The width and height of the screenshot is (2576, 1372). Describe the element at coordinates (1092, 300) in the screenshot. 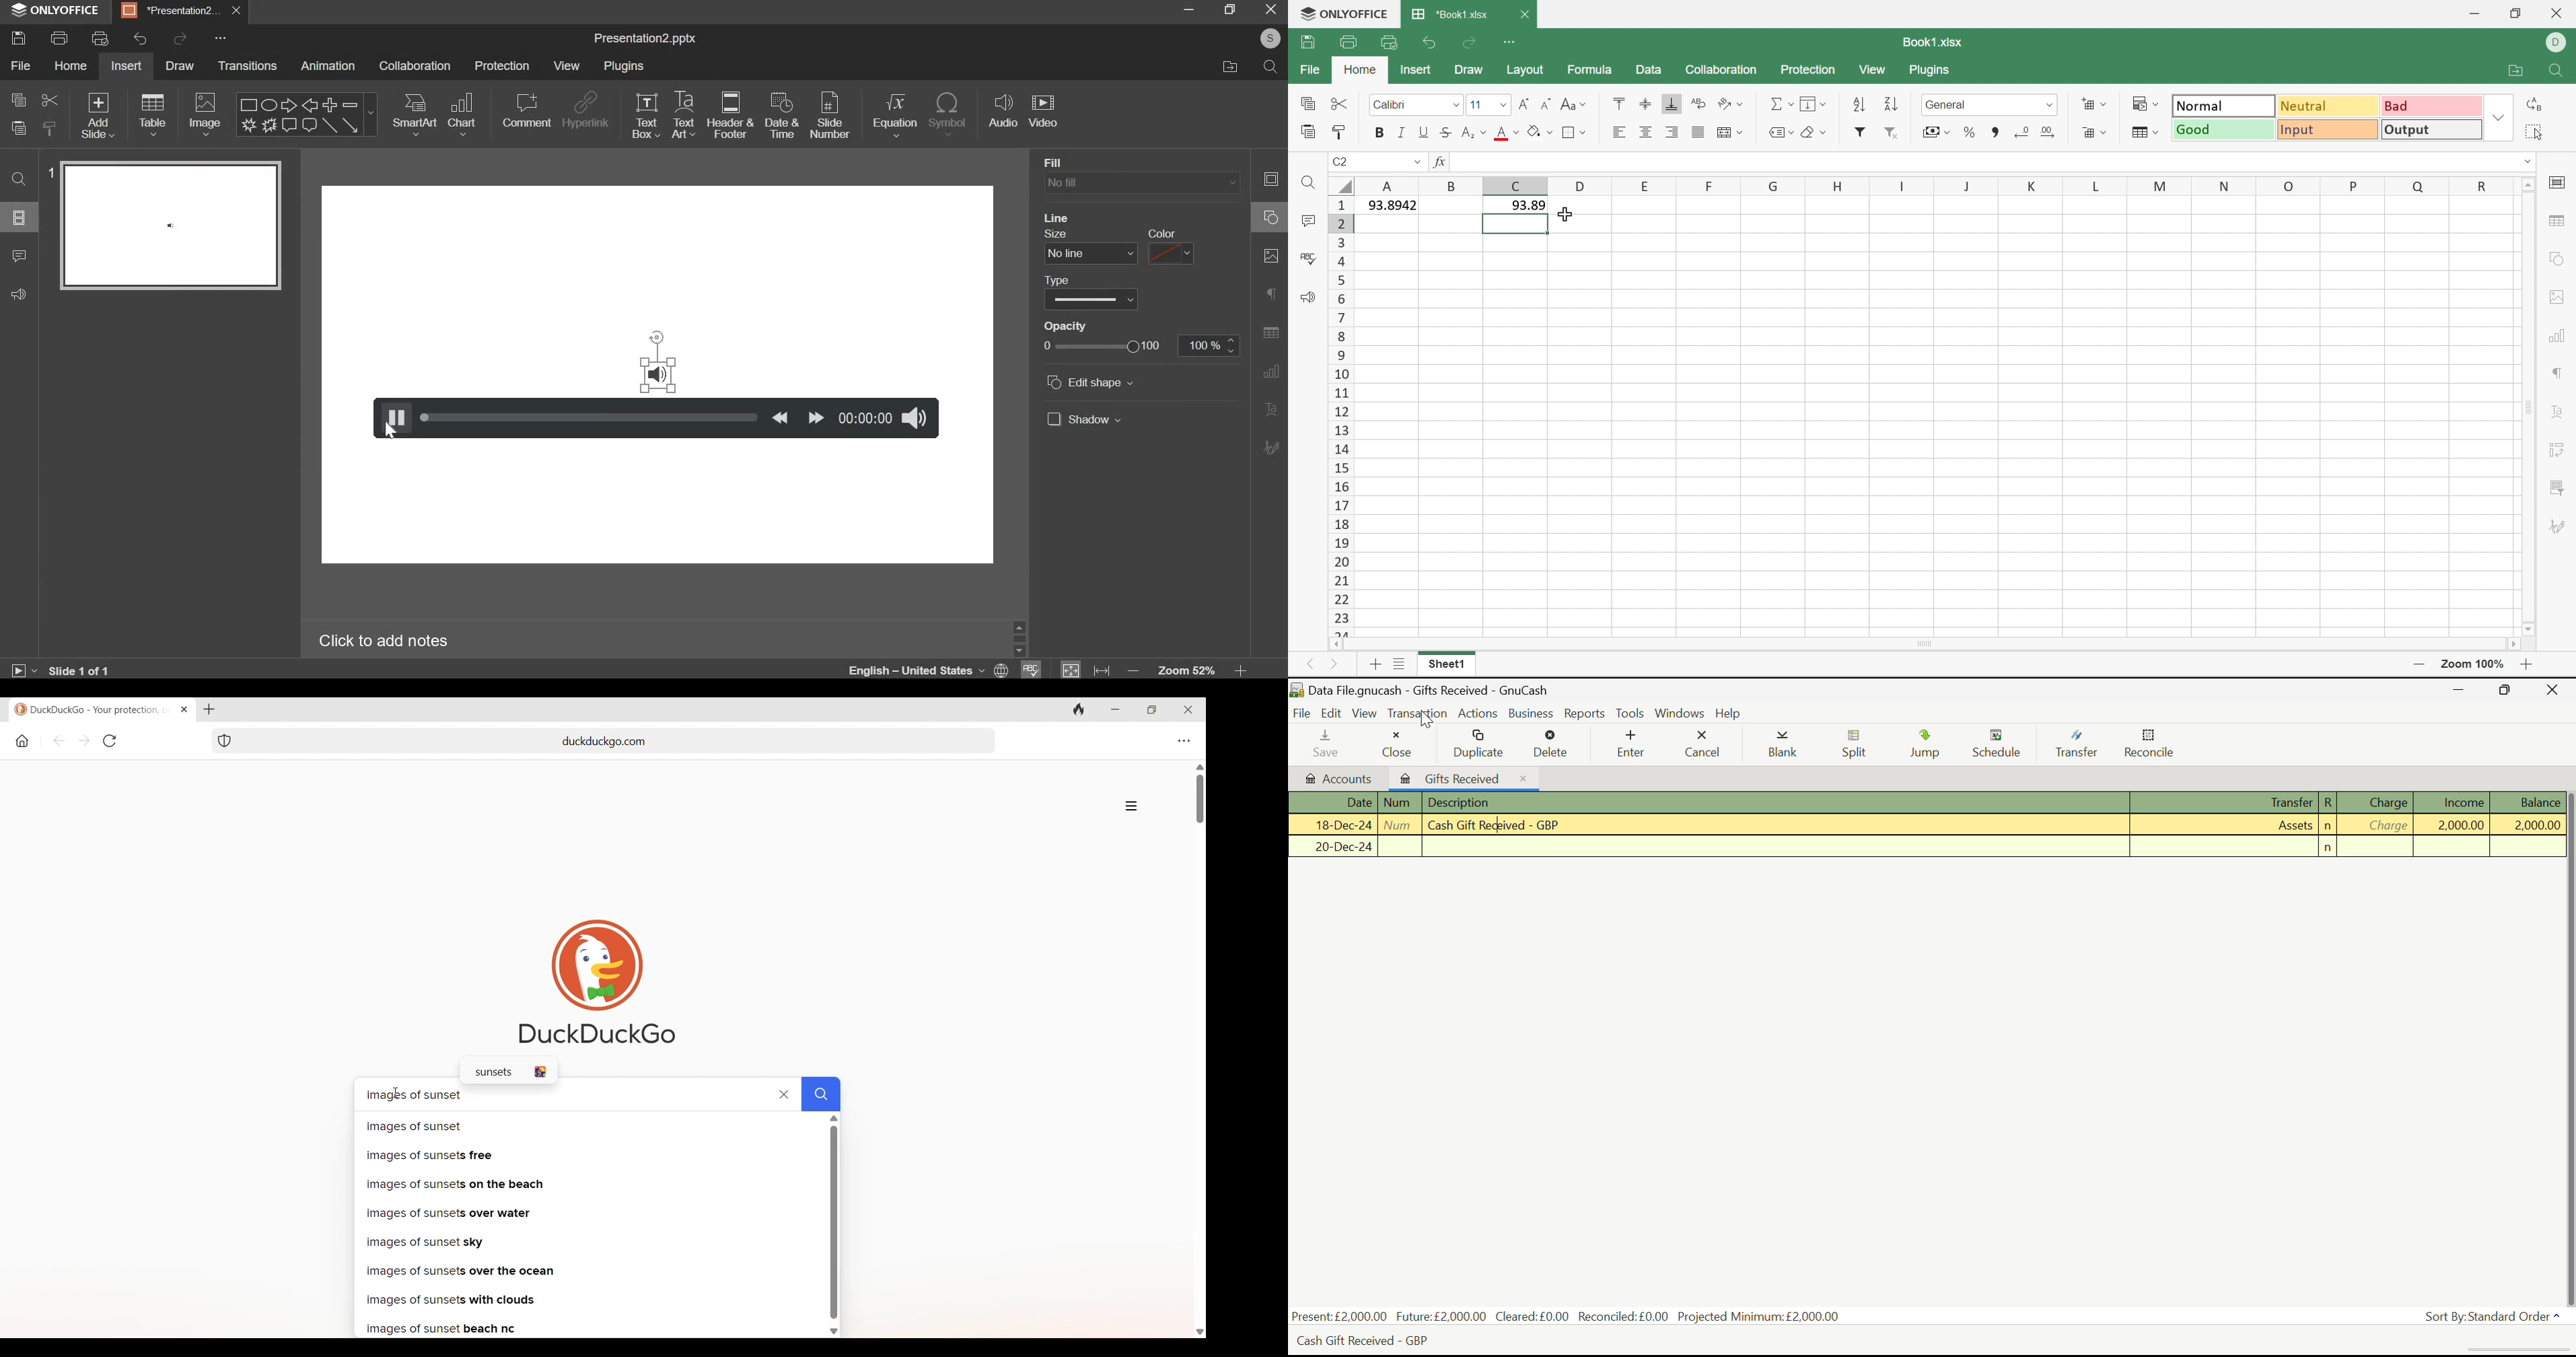

I see `line type` at that location.